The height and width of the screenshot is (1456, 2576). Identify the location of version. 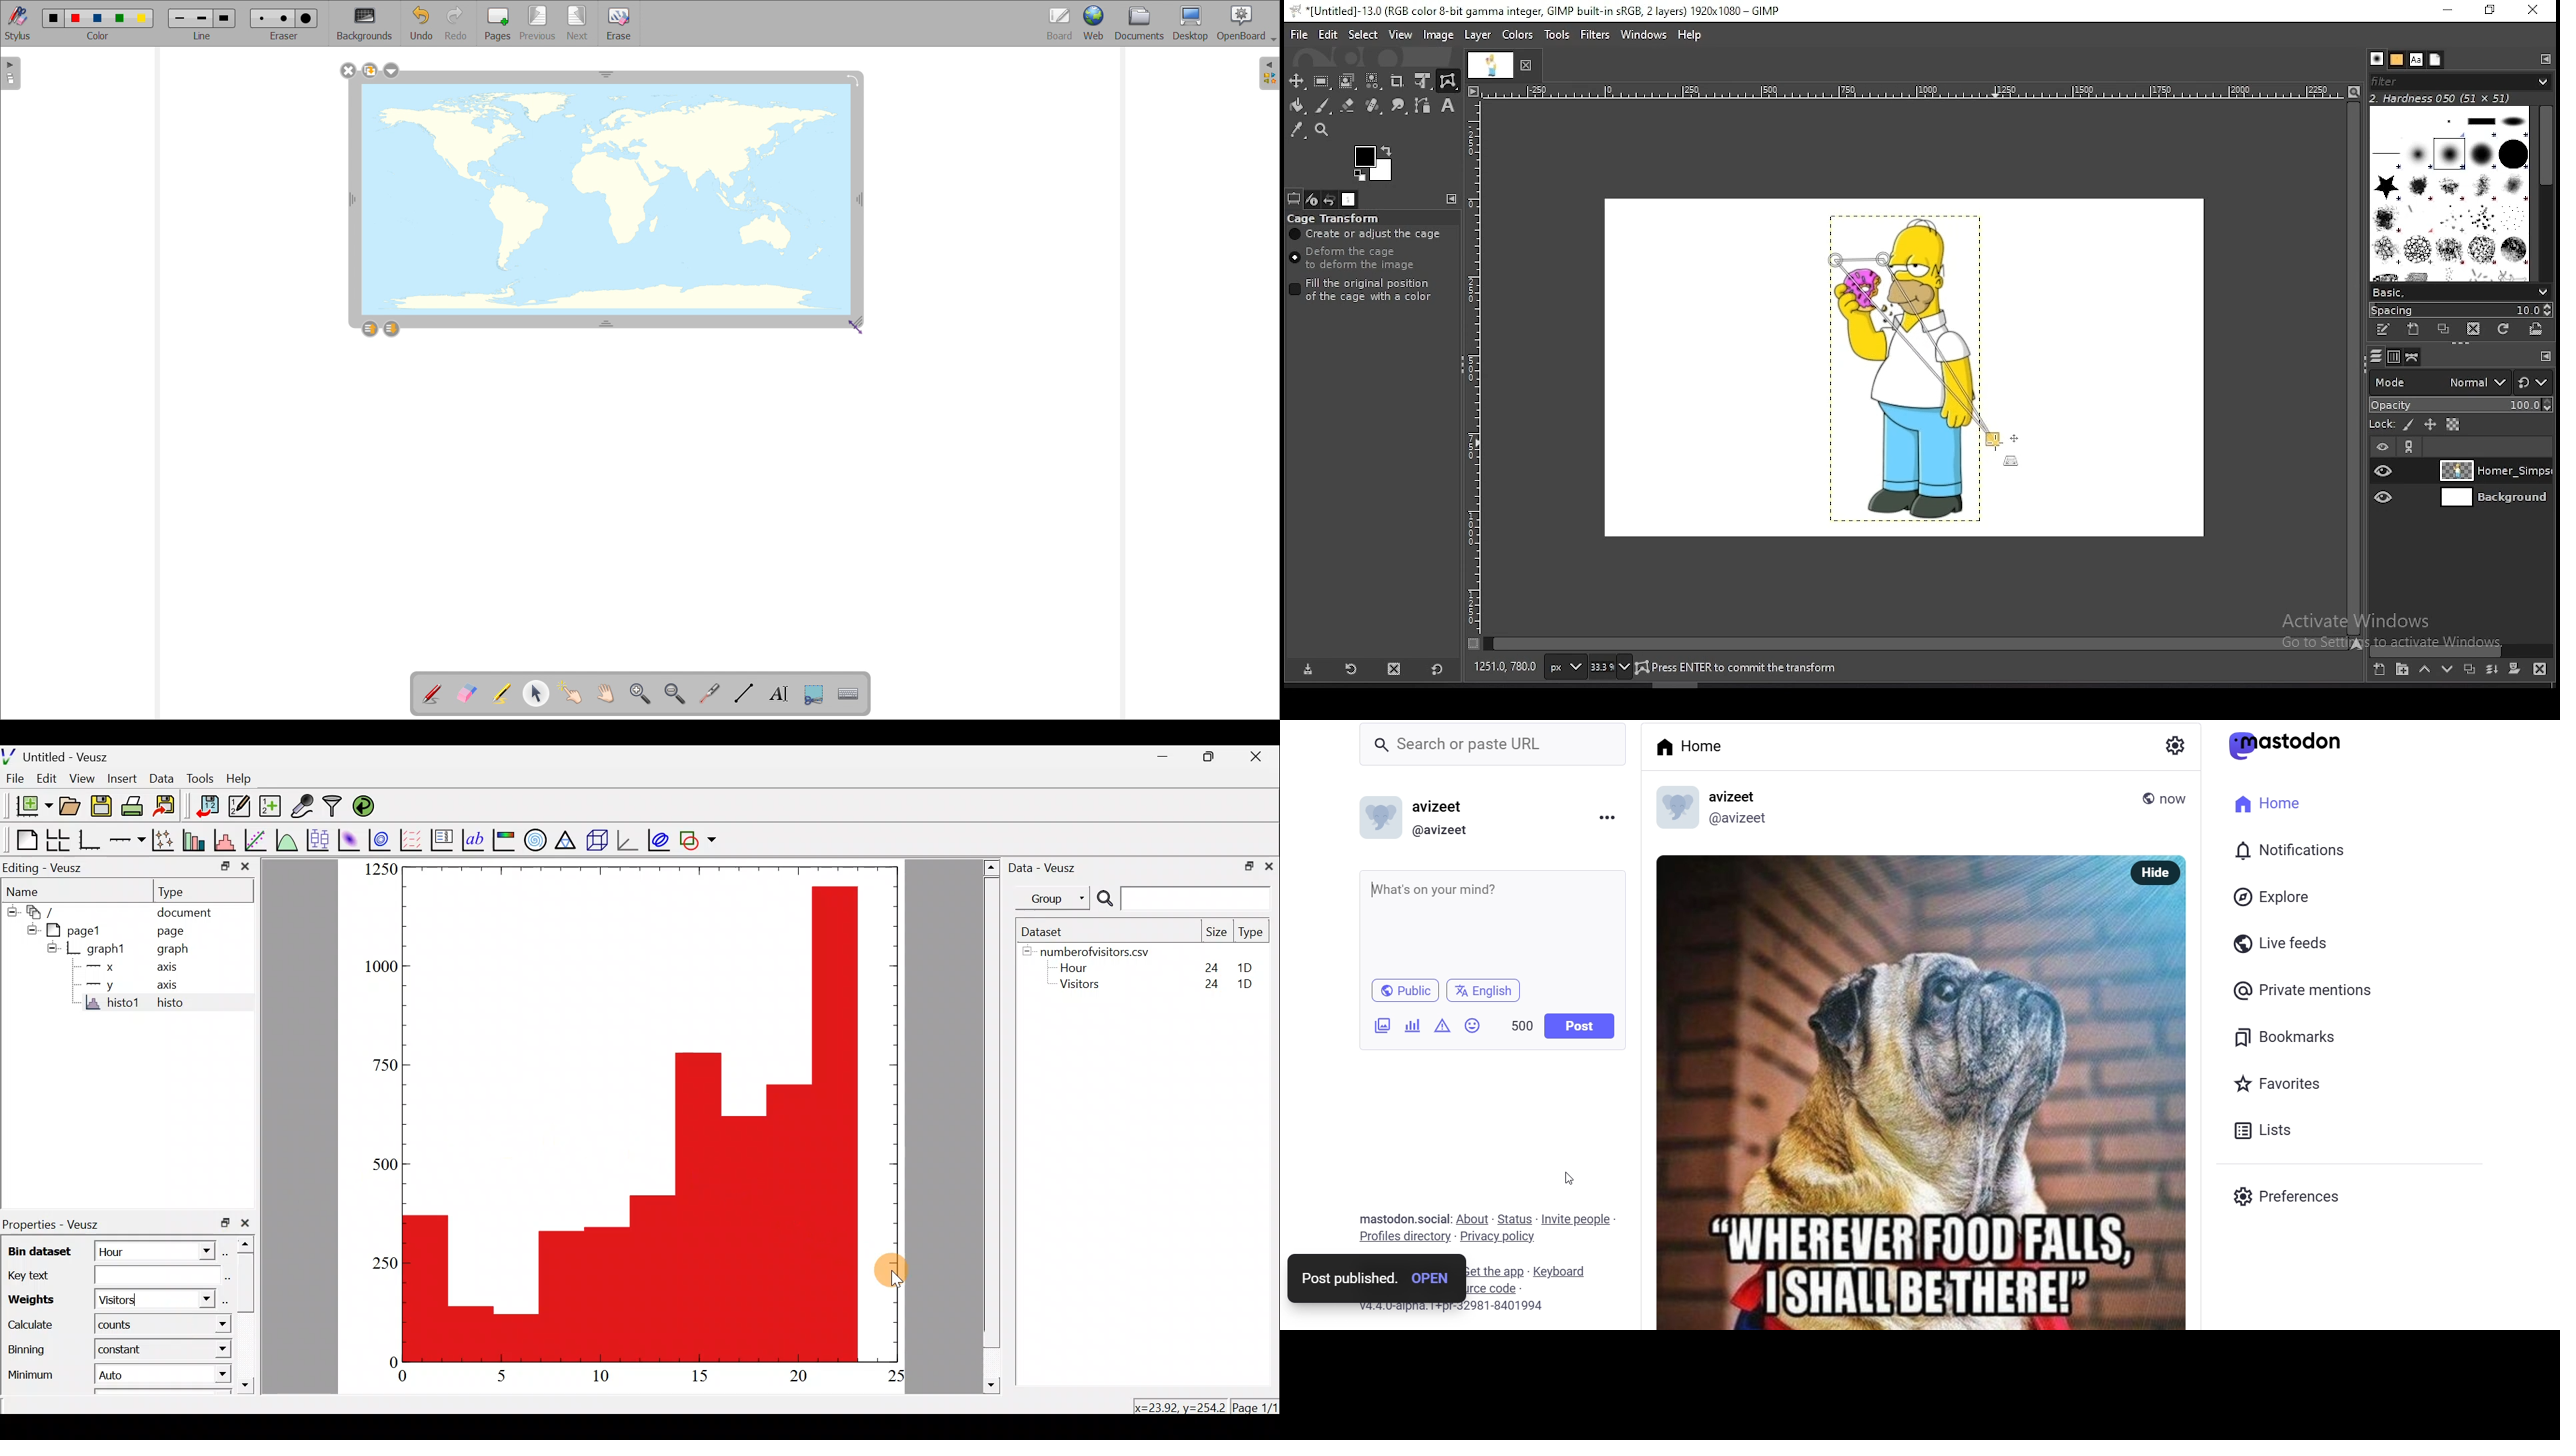
(1457, 1307).